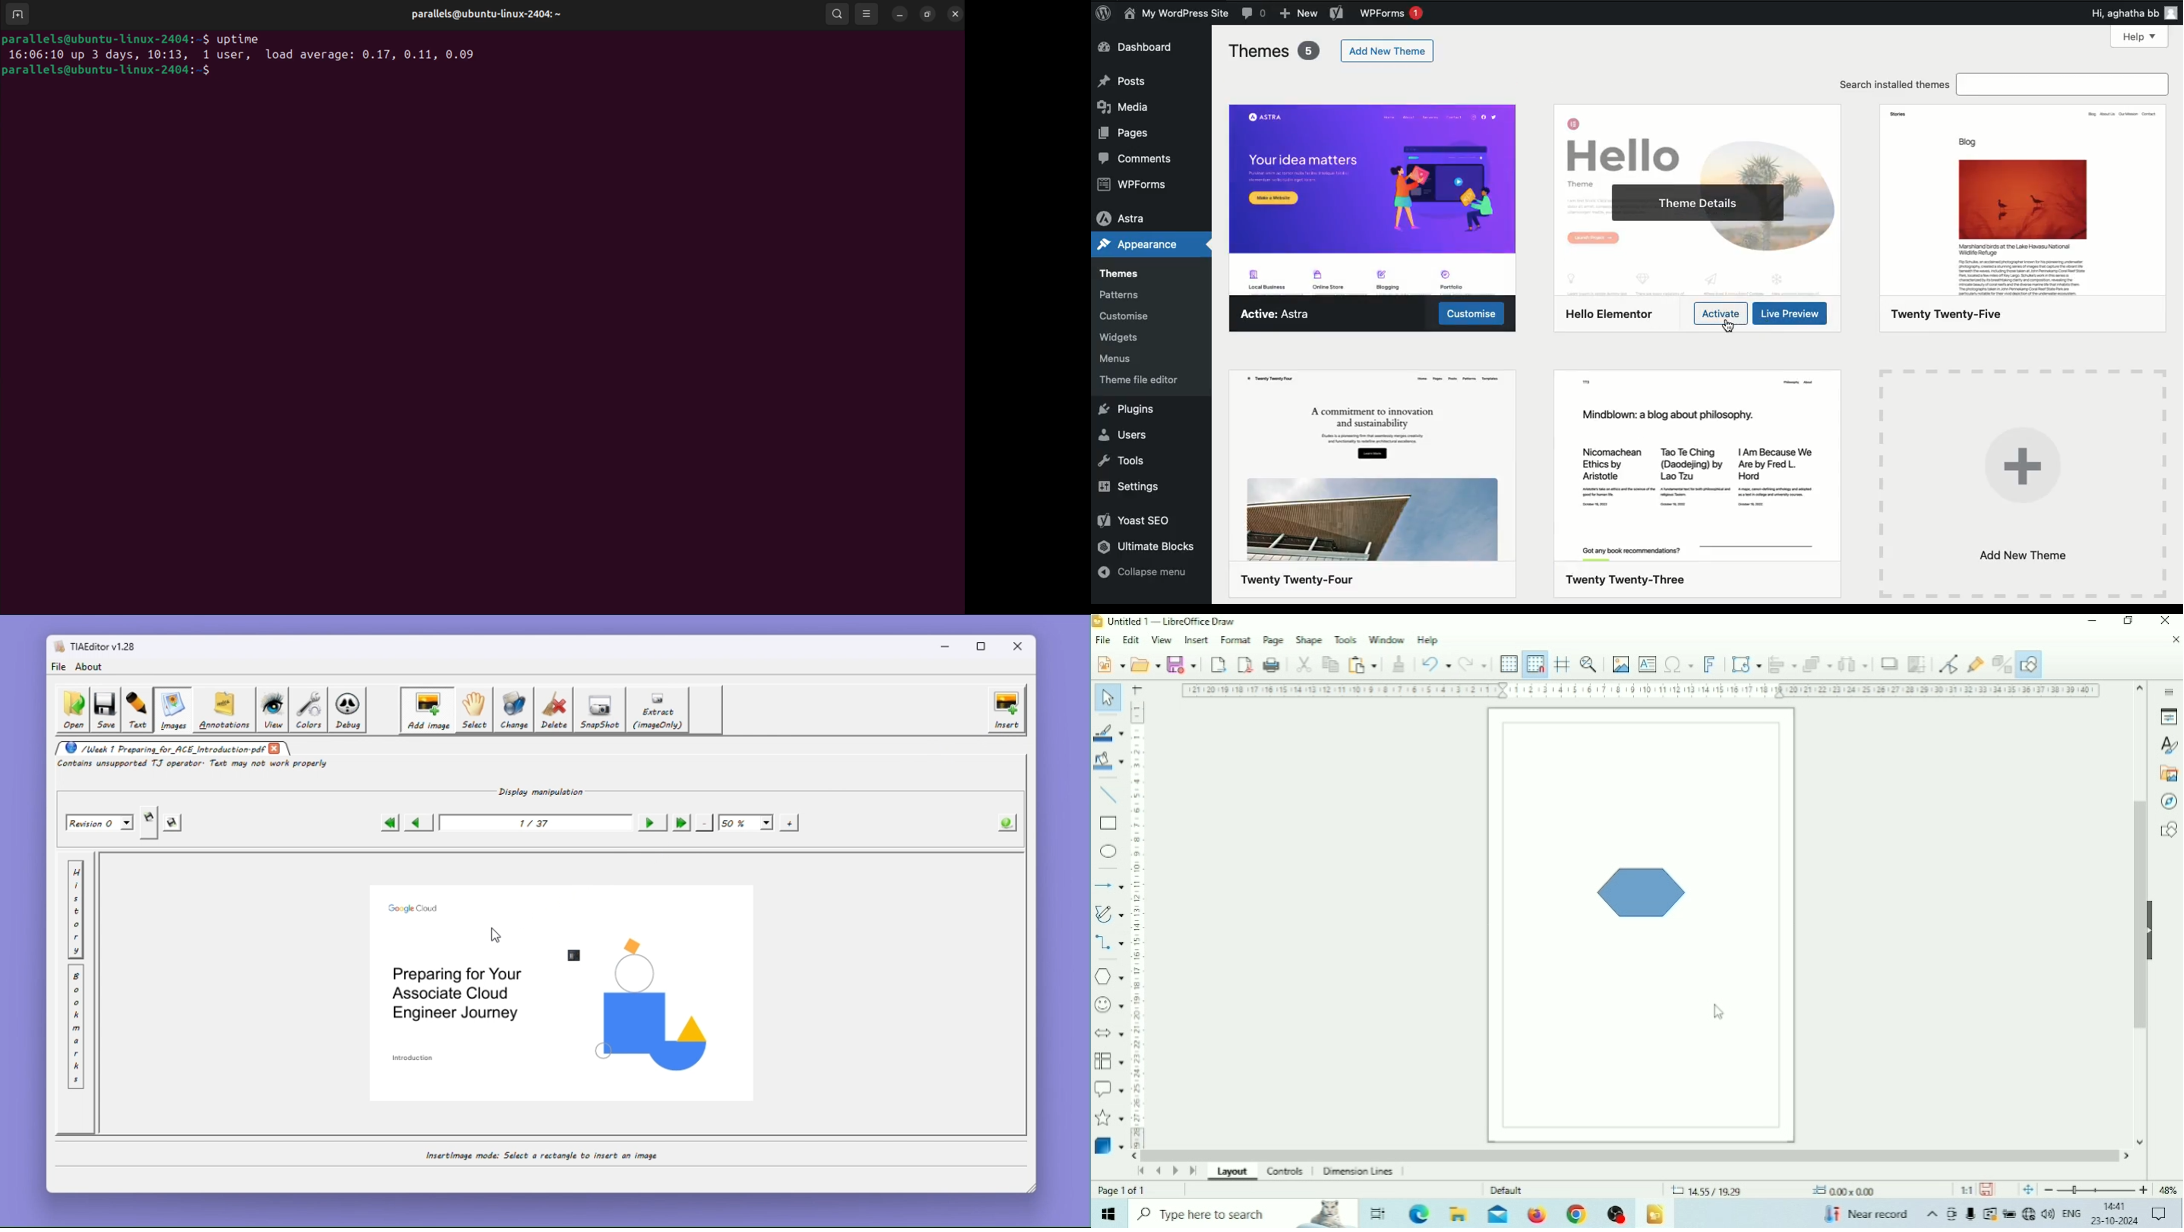 This screenshot has height=1232, width=2184. What do you see at coordinates (1498, 1214) in the screenshot?
I see `Mail` at bounding box center [1498, 1214].